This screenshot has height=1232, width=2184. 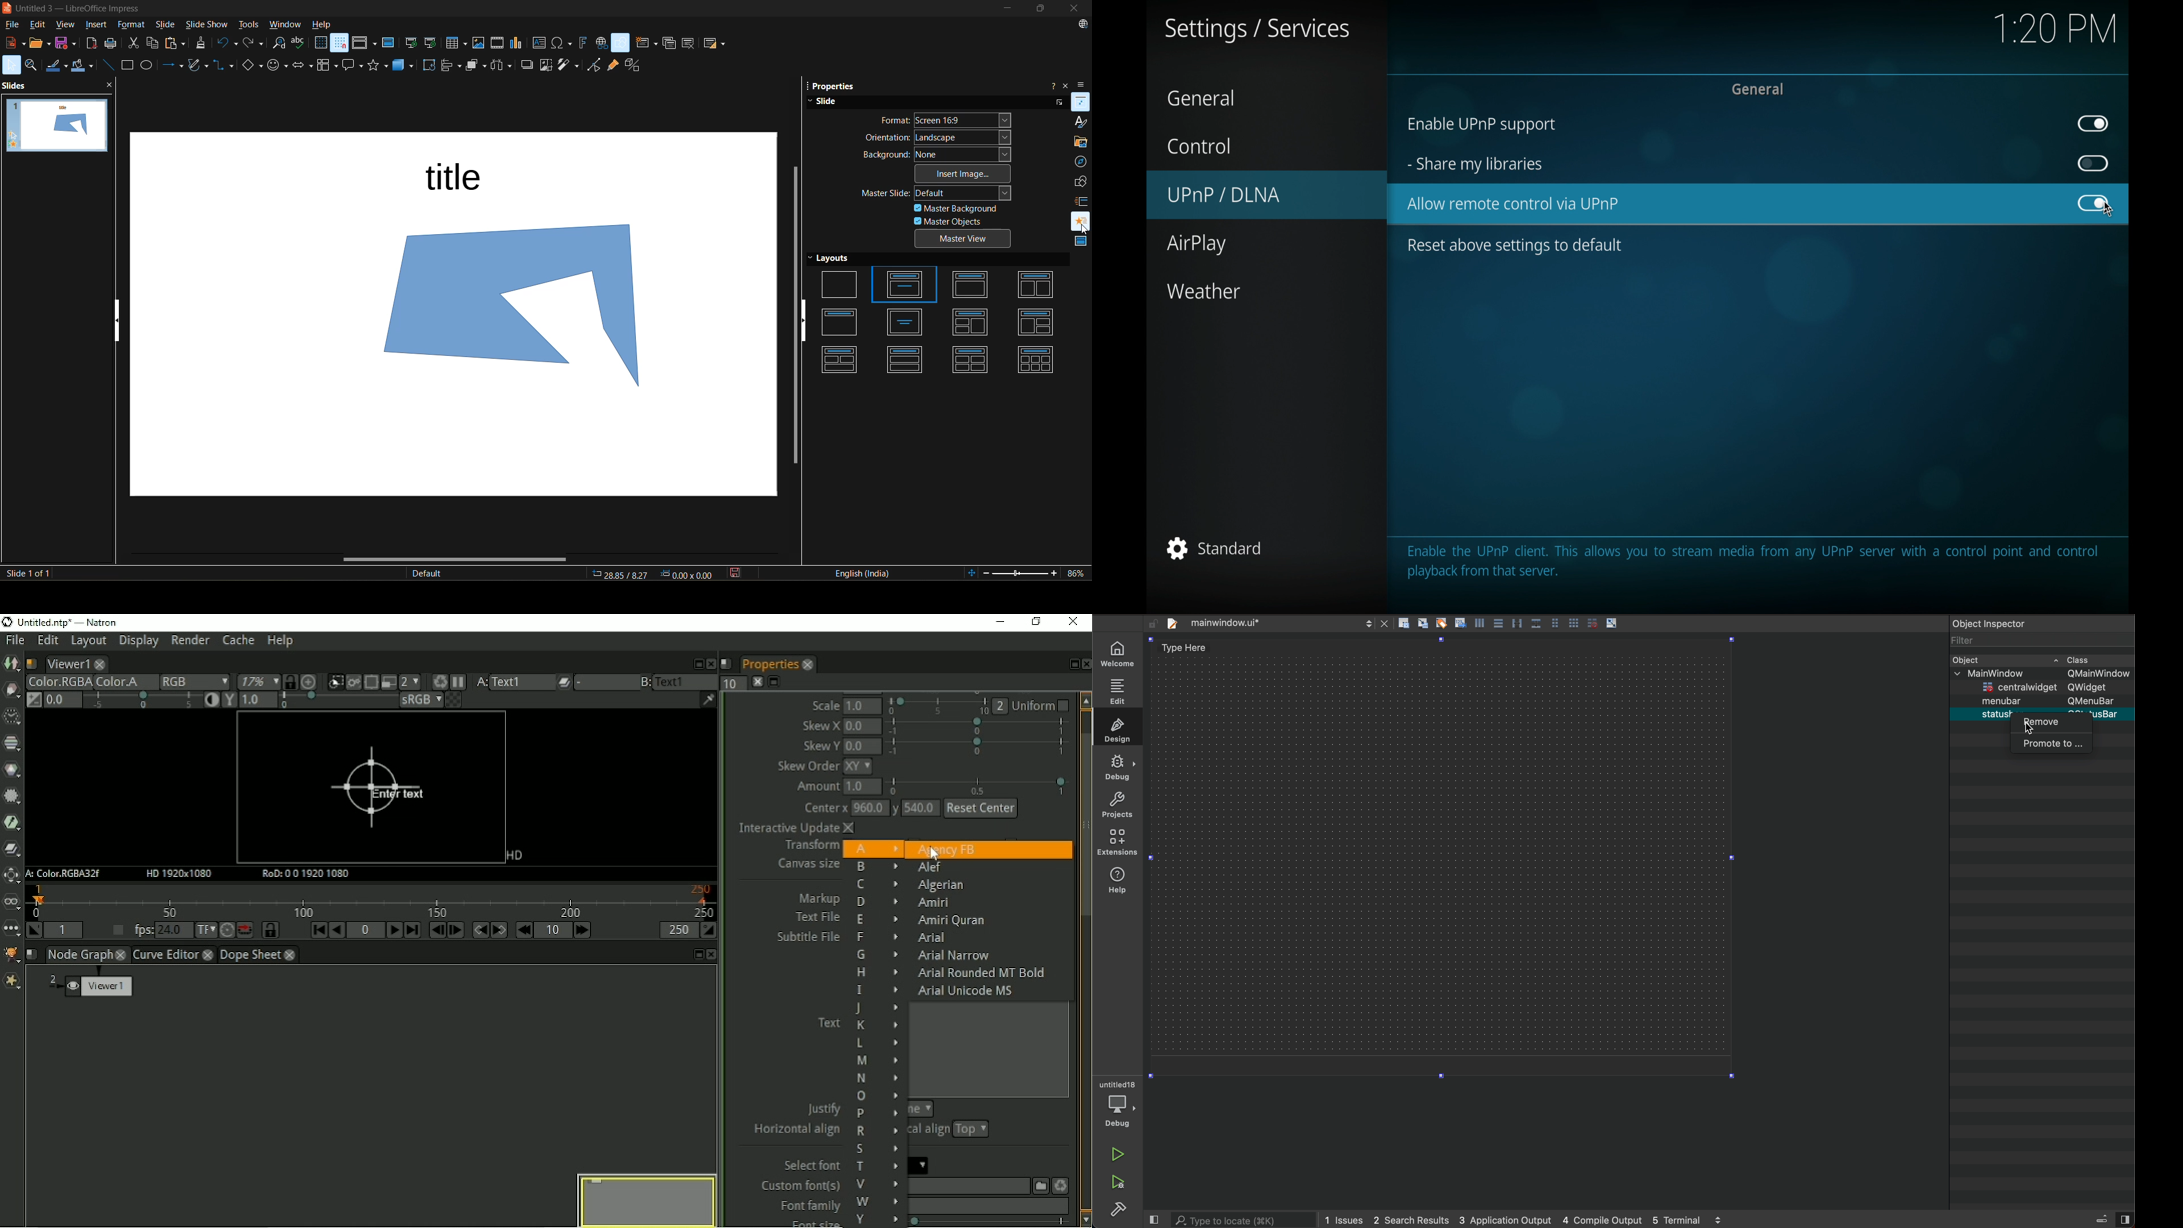 What do you see at coordinates (1020, 572) in the screenshot?
I see `zoom slider` at bounding box center [1020, 572].